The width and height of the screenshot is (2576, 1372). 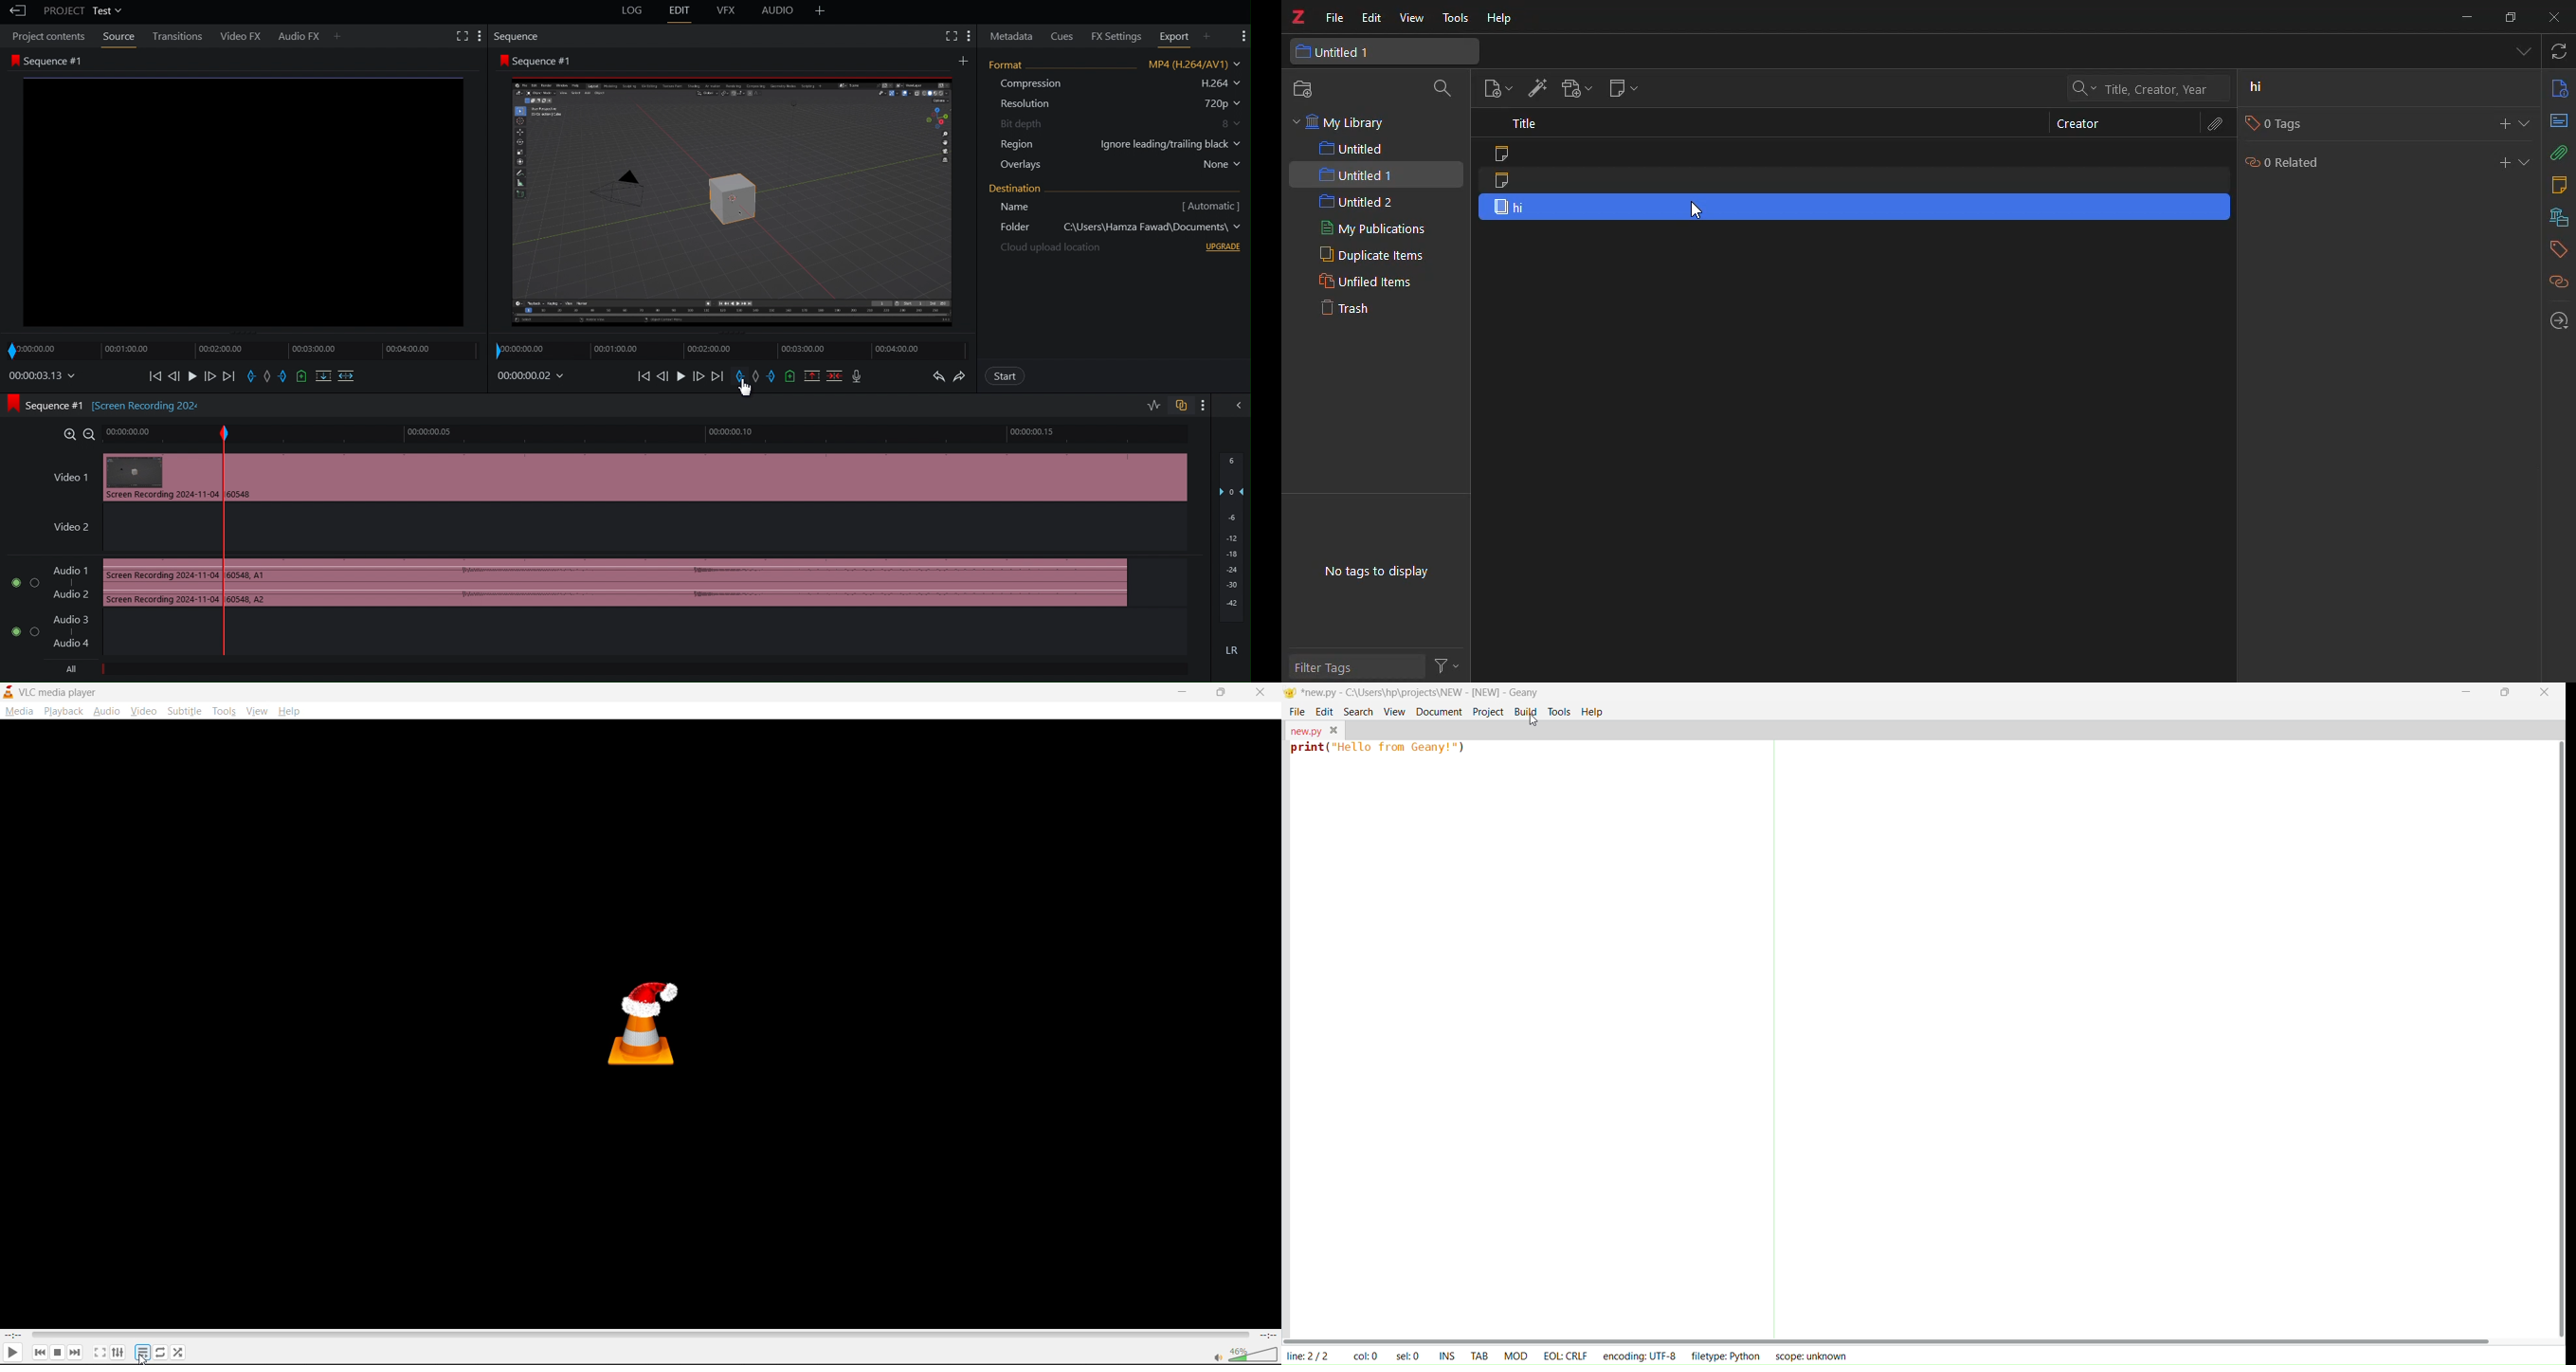 I want to click on add attach, so click(x=1577, y=88).